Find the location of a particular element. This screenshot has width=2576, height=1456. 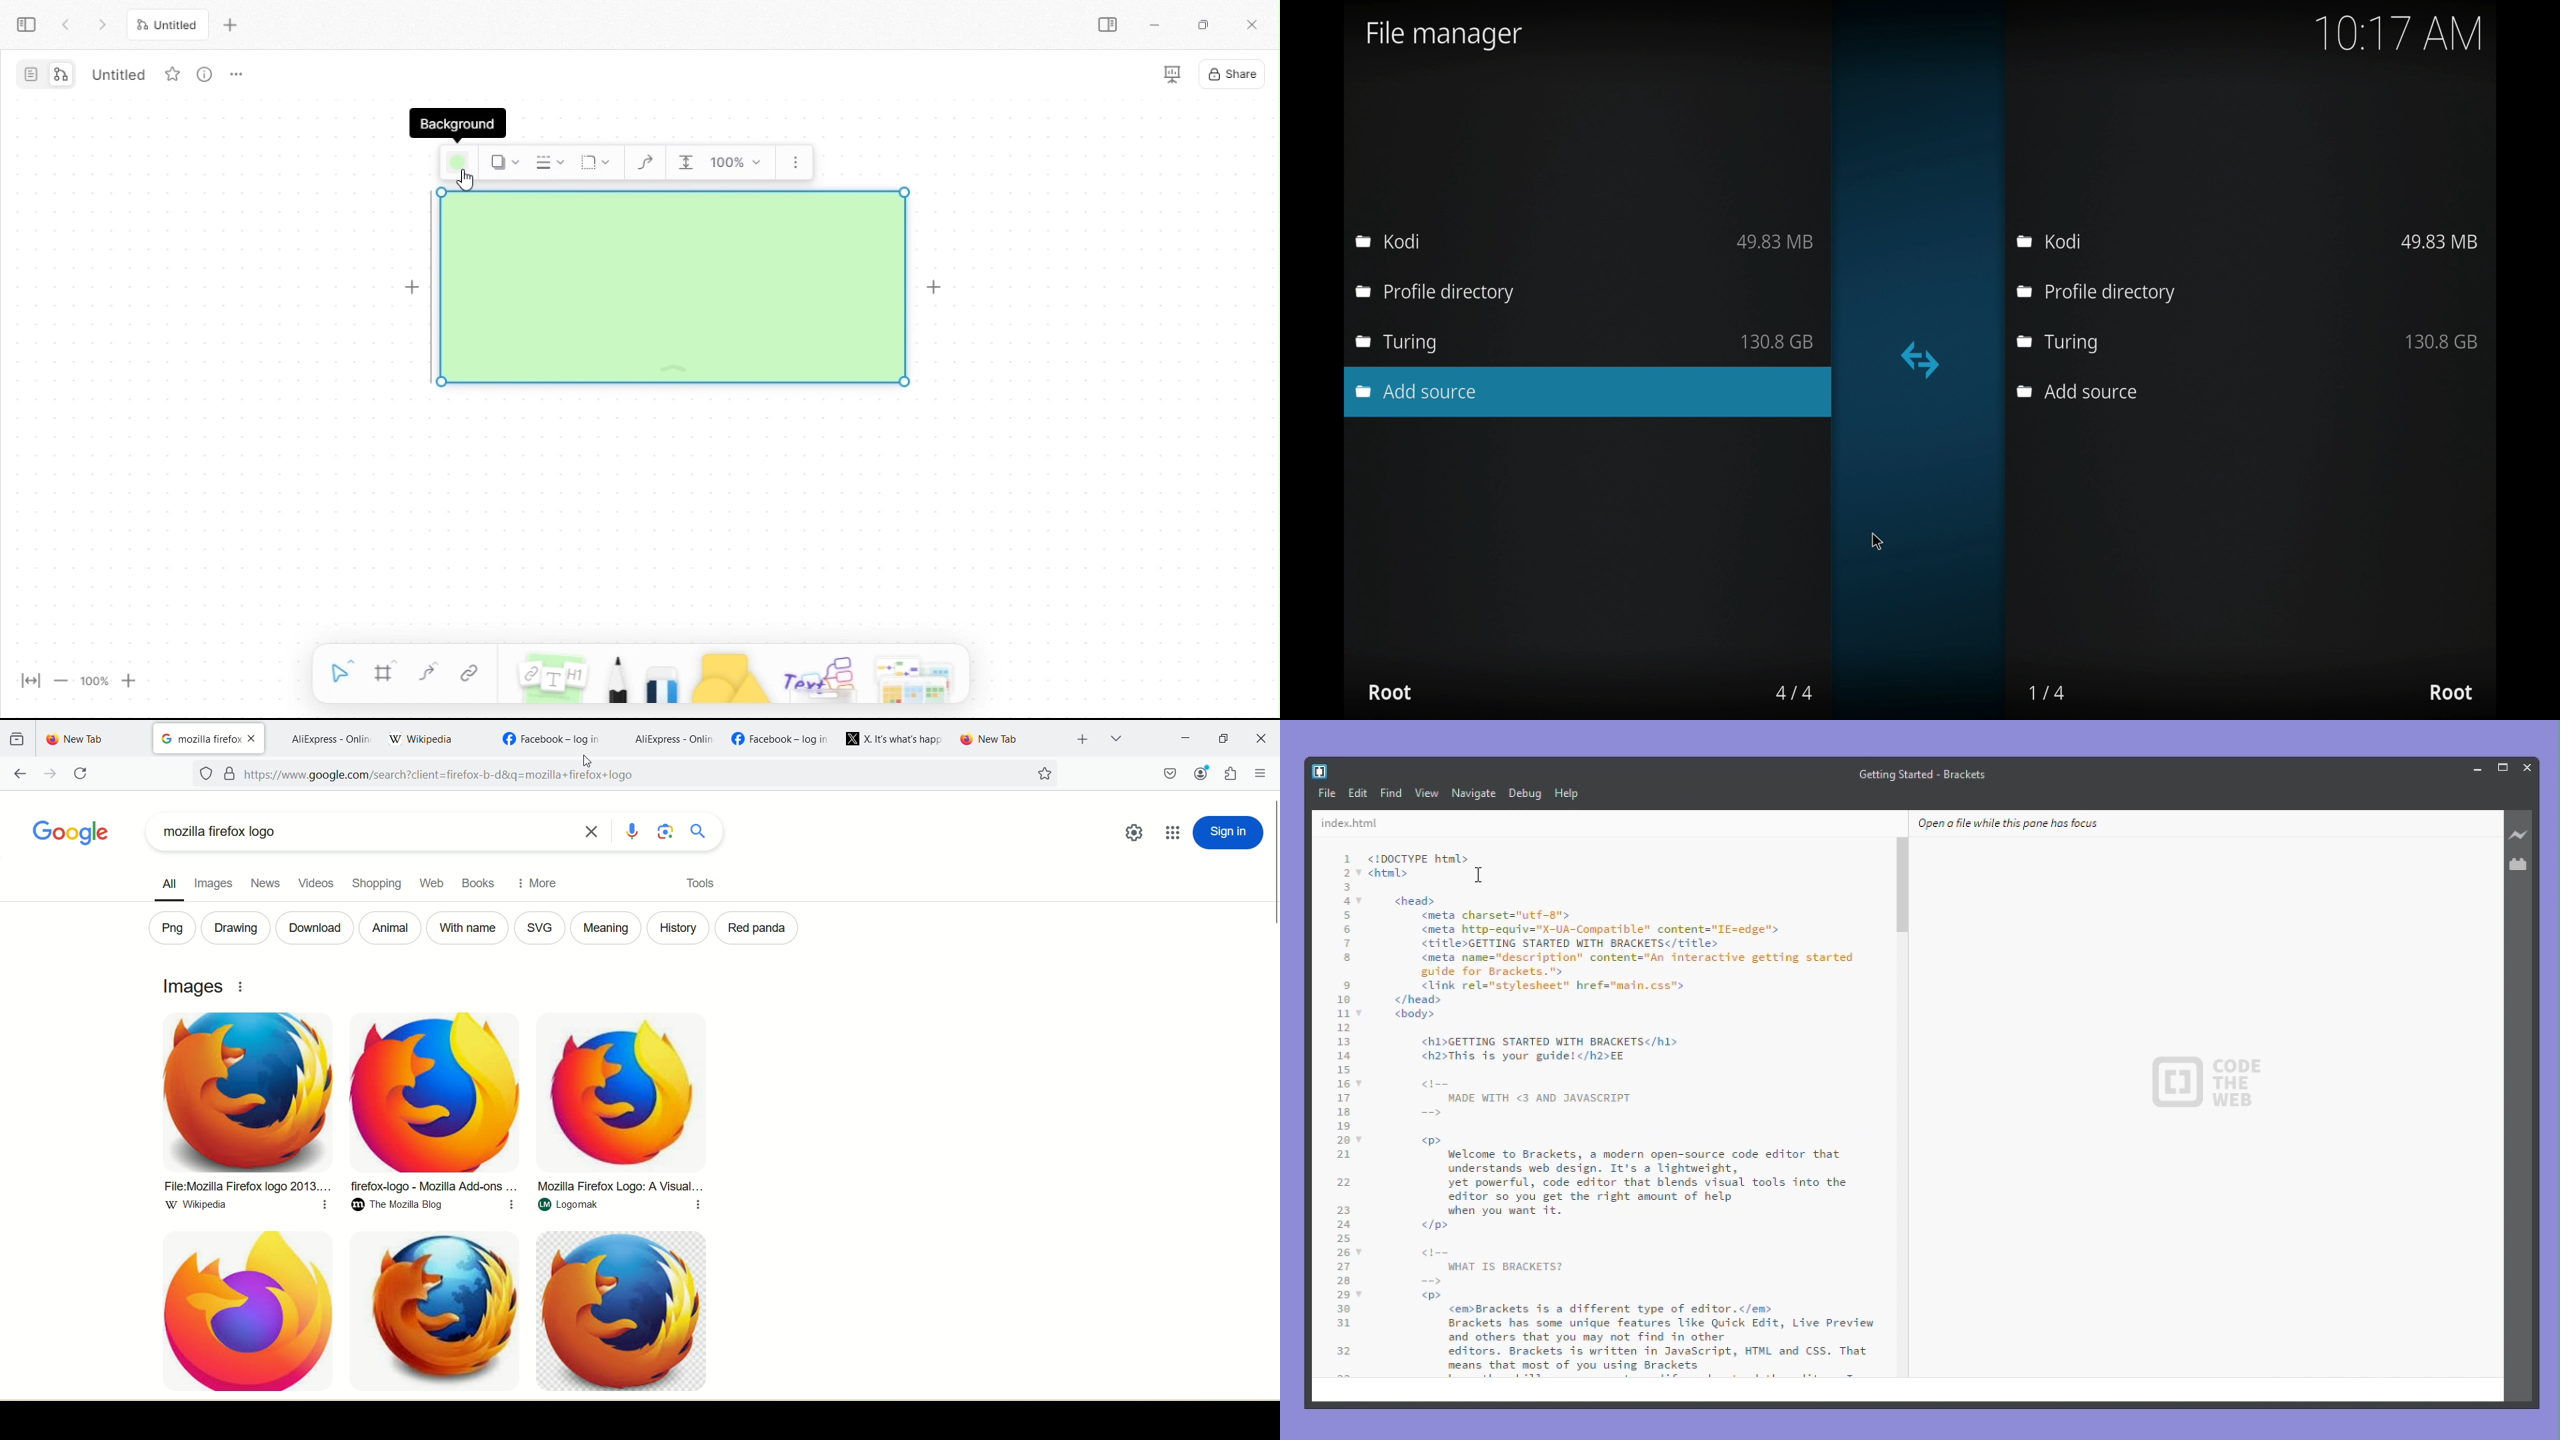

130.8 GB is located at coordinates (2443, 341).